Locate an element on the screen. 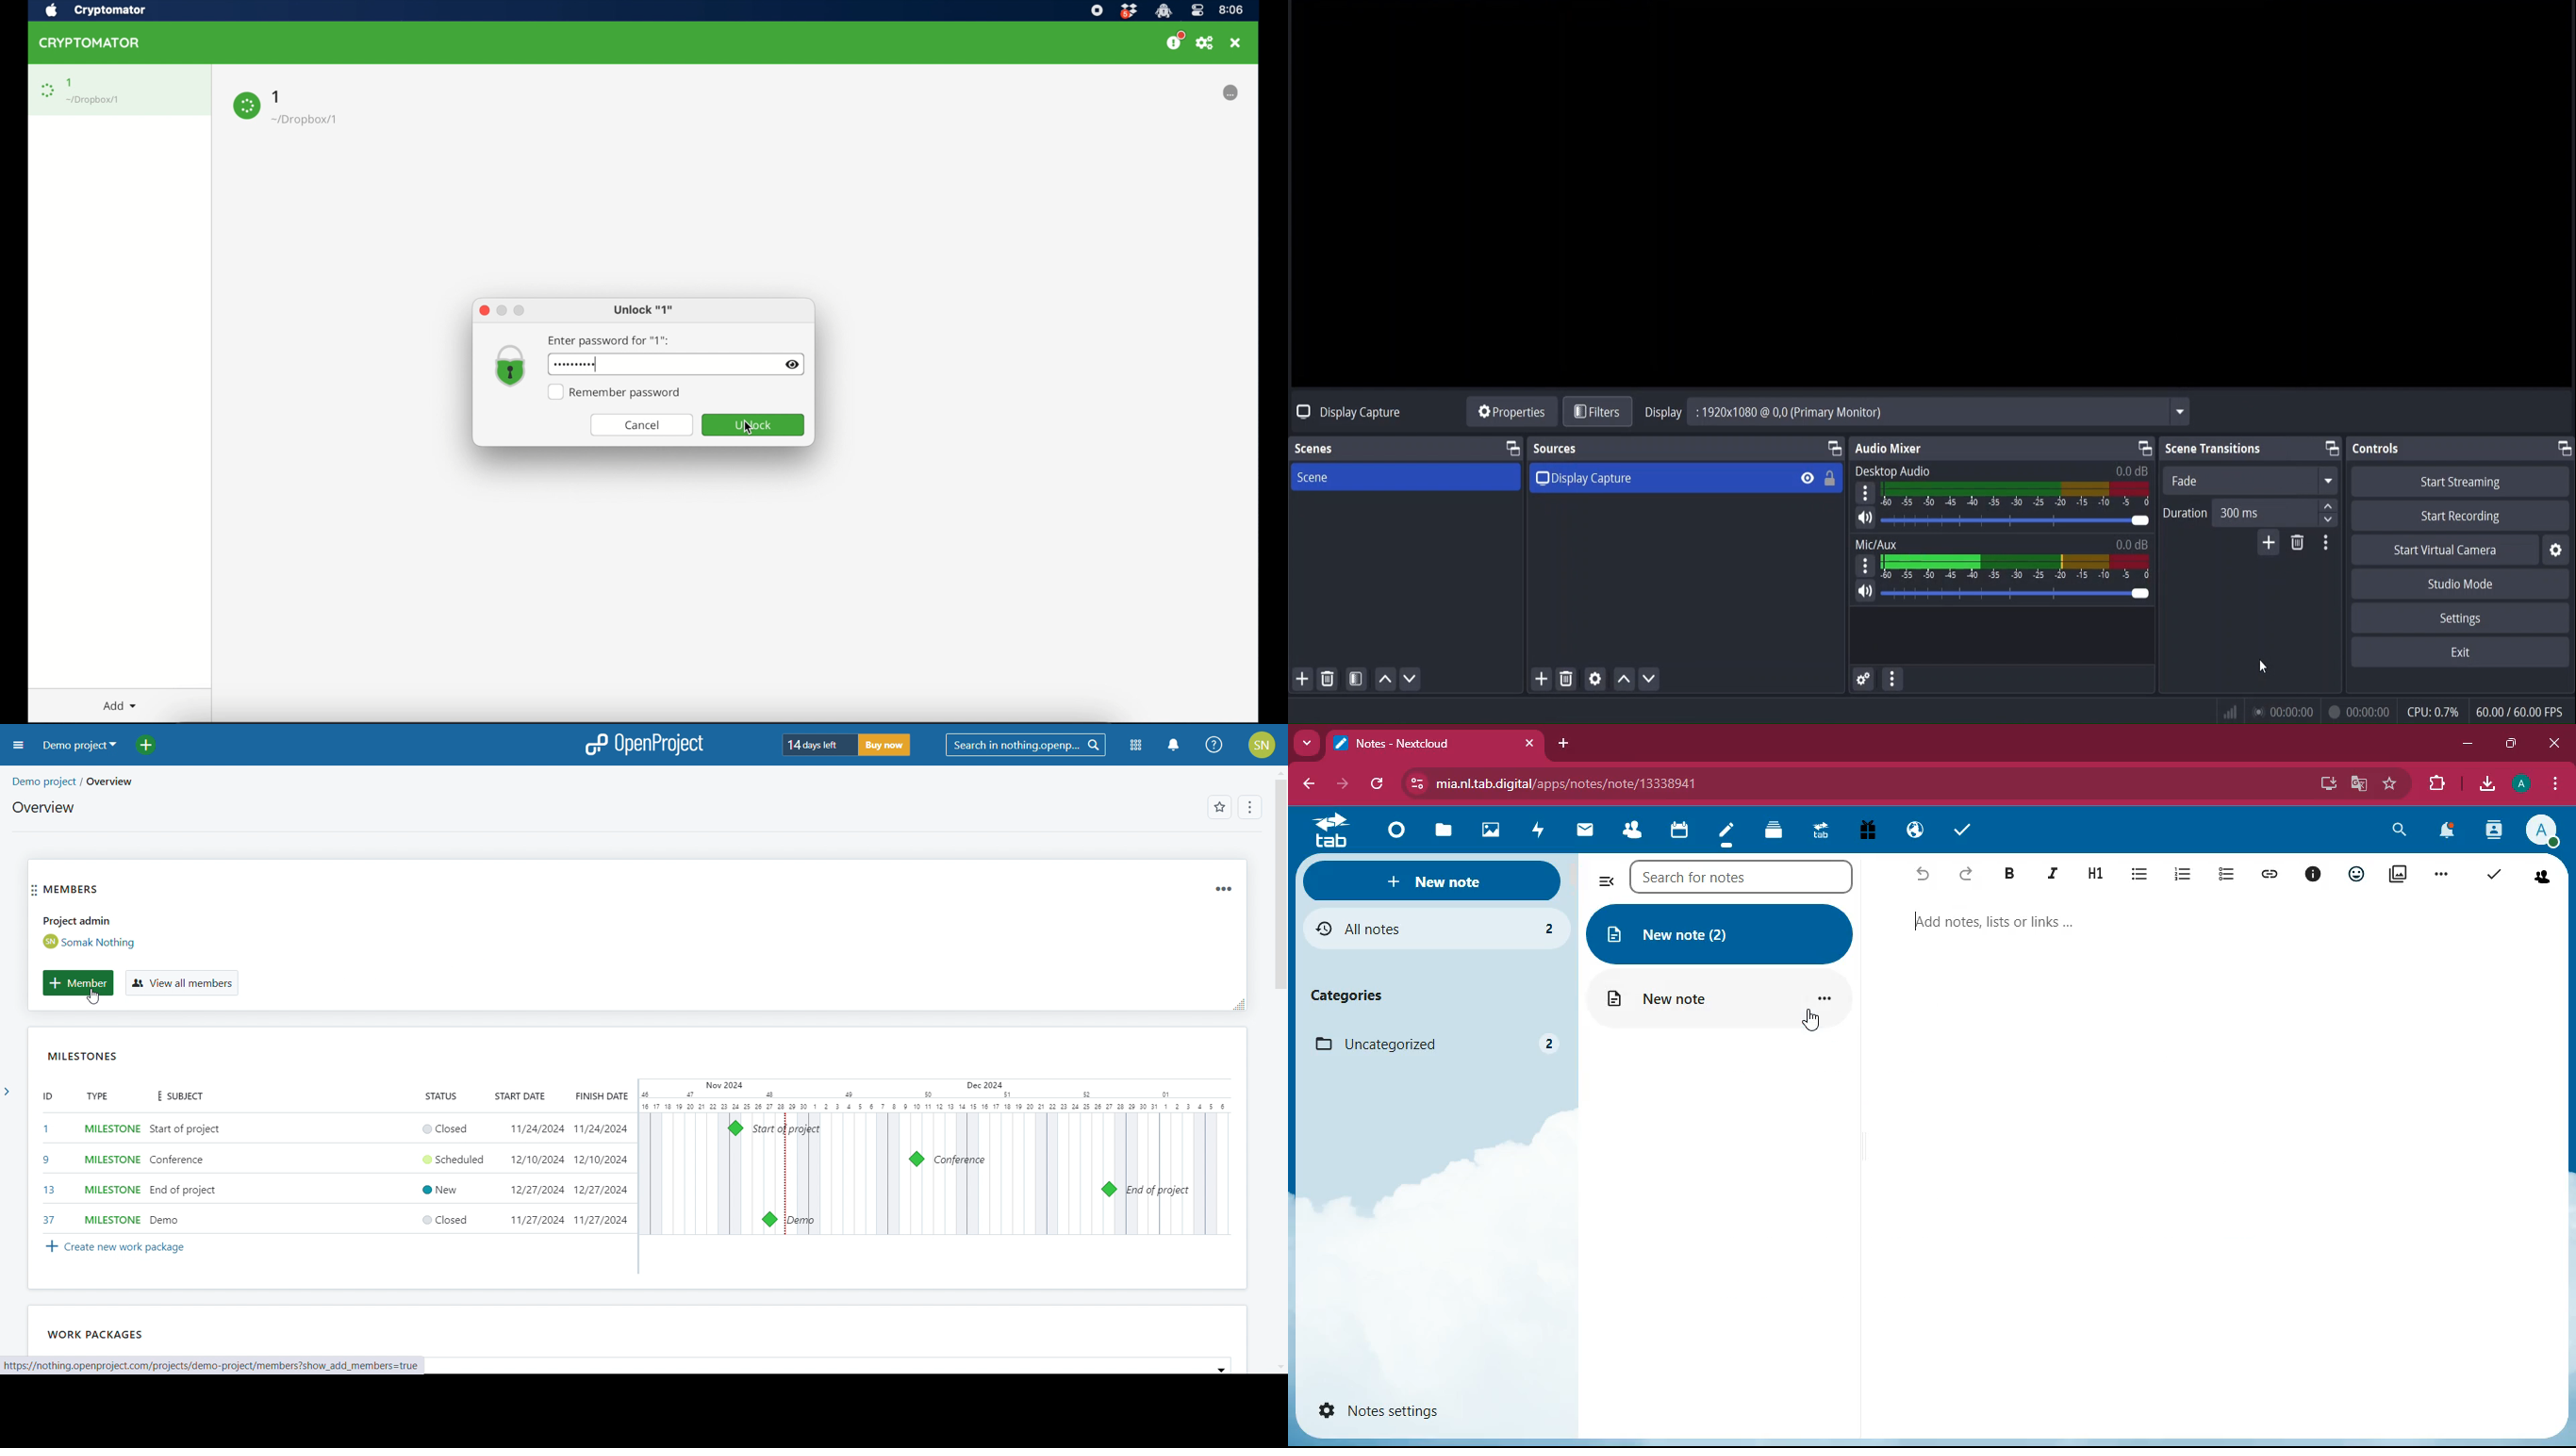  home is located at coordinates (1399, 827).